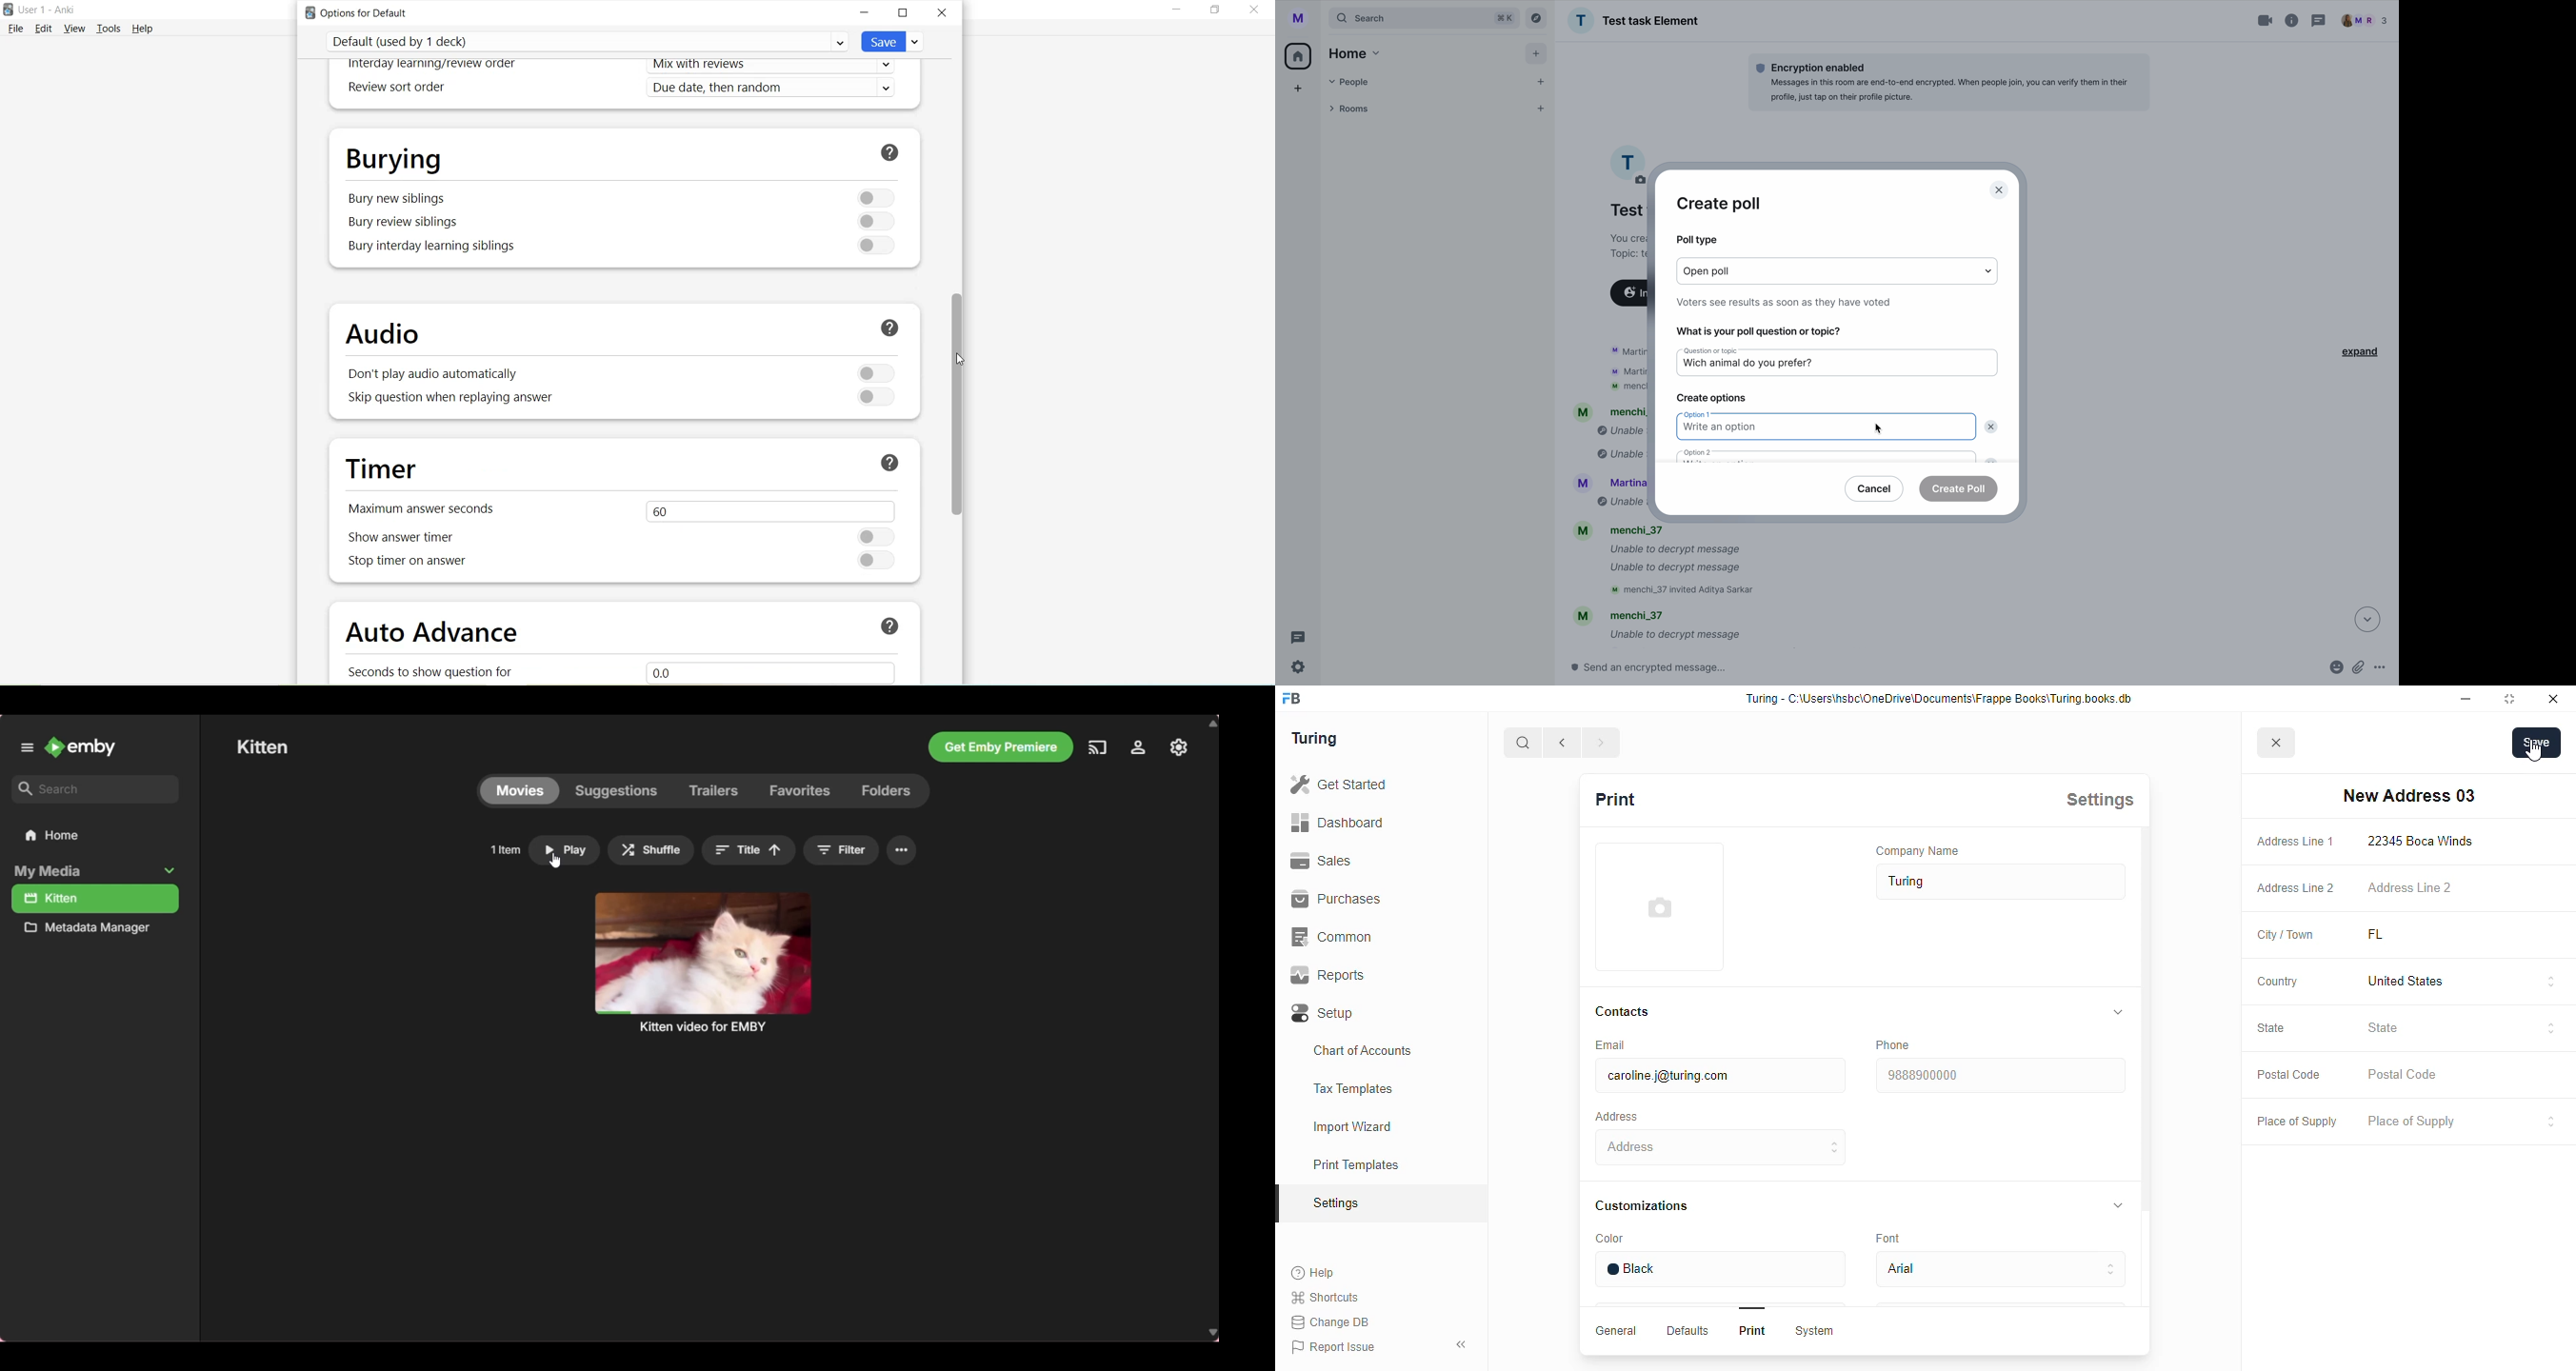  I want to click on Minimize, so click(866, 13).